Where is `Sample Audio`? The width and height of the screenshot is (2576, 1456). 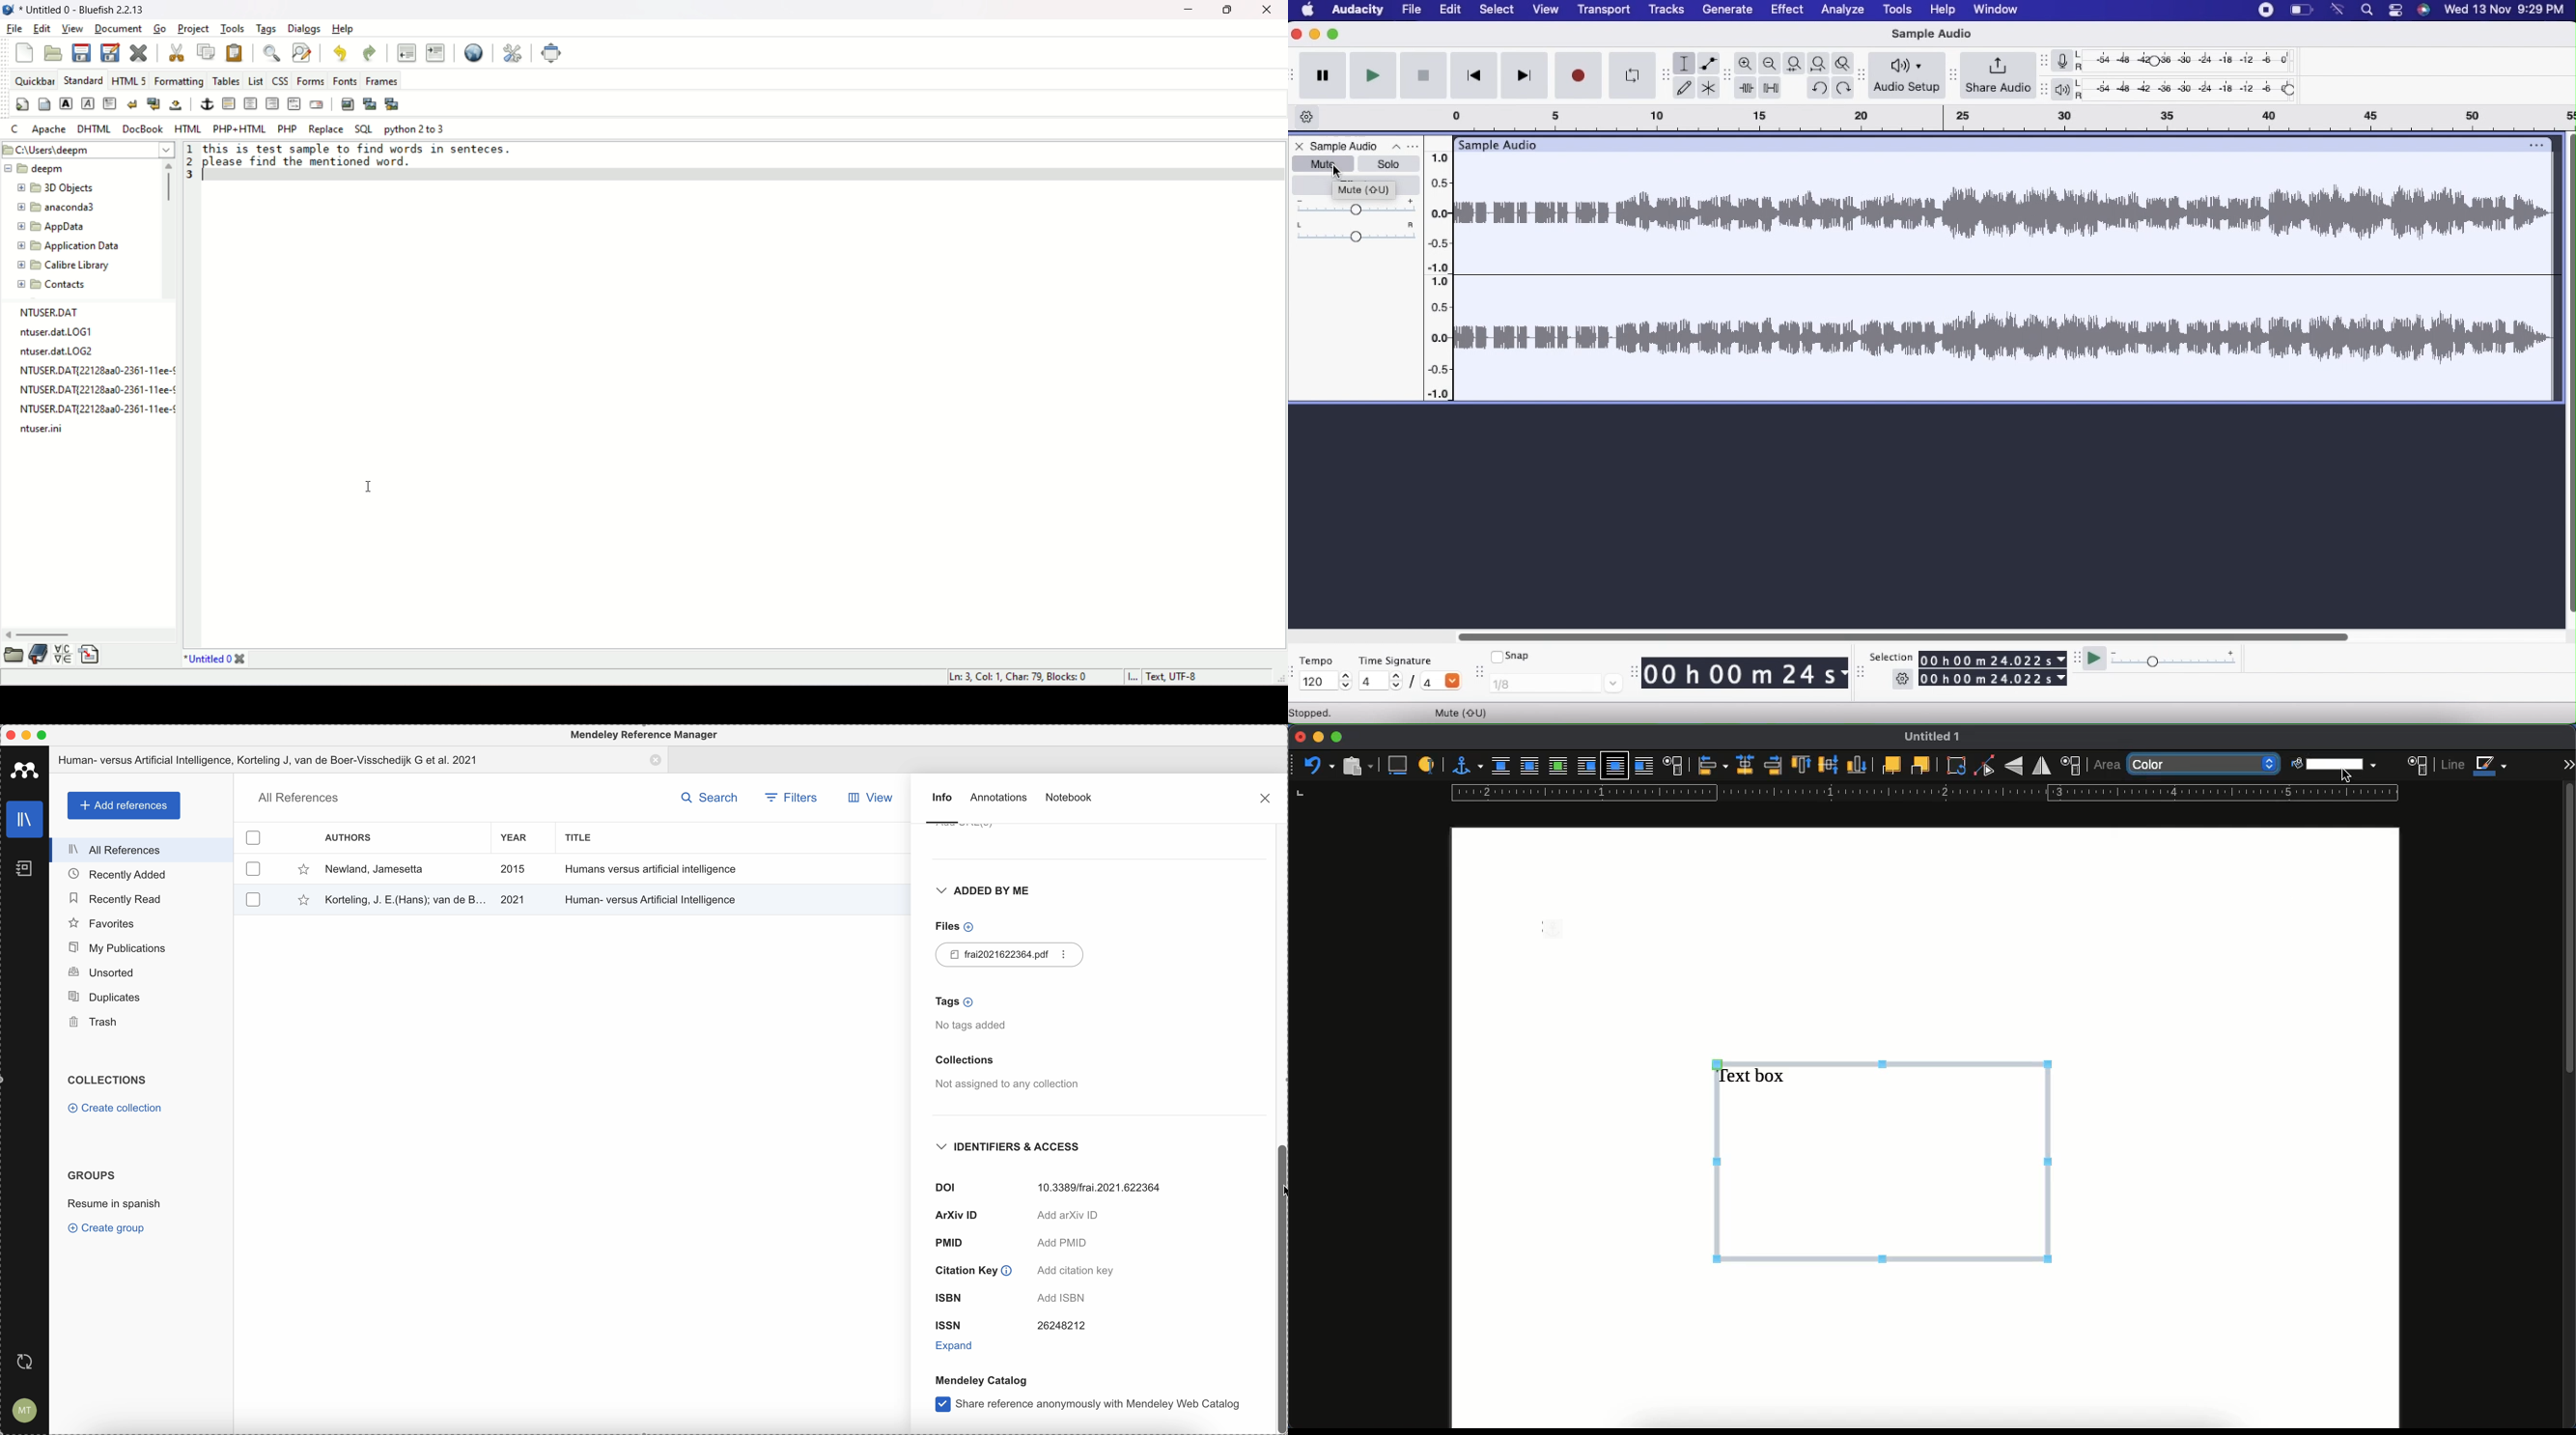 Sample Audio is located at coordinates (1937, 32).